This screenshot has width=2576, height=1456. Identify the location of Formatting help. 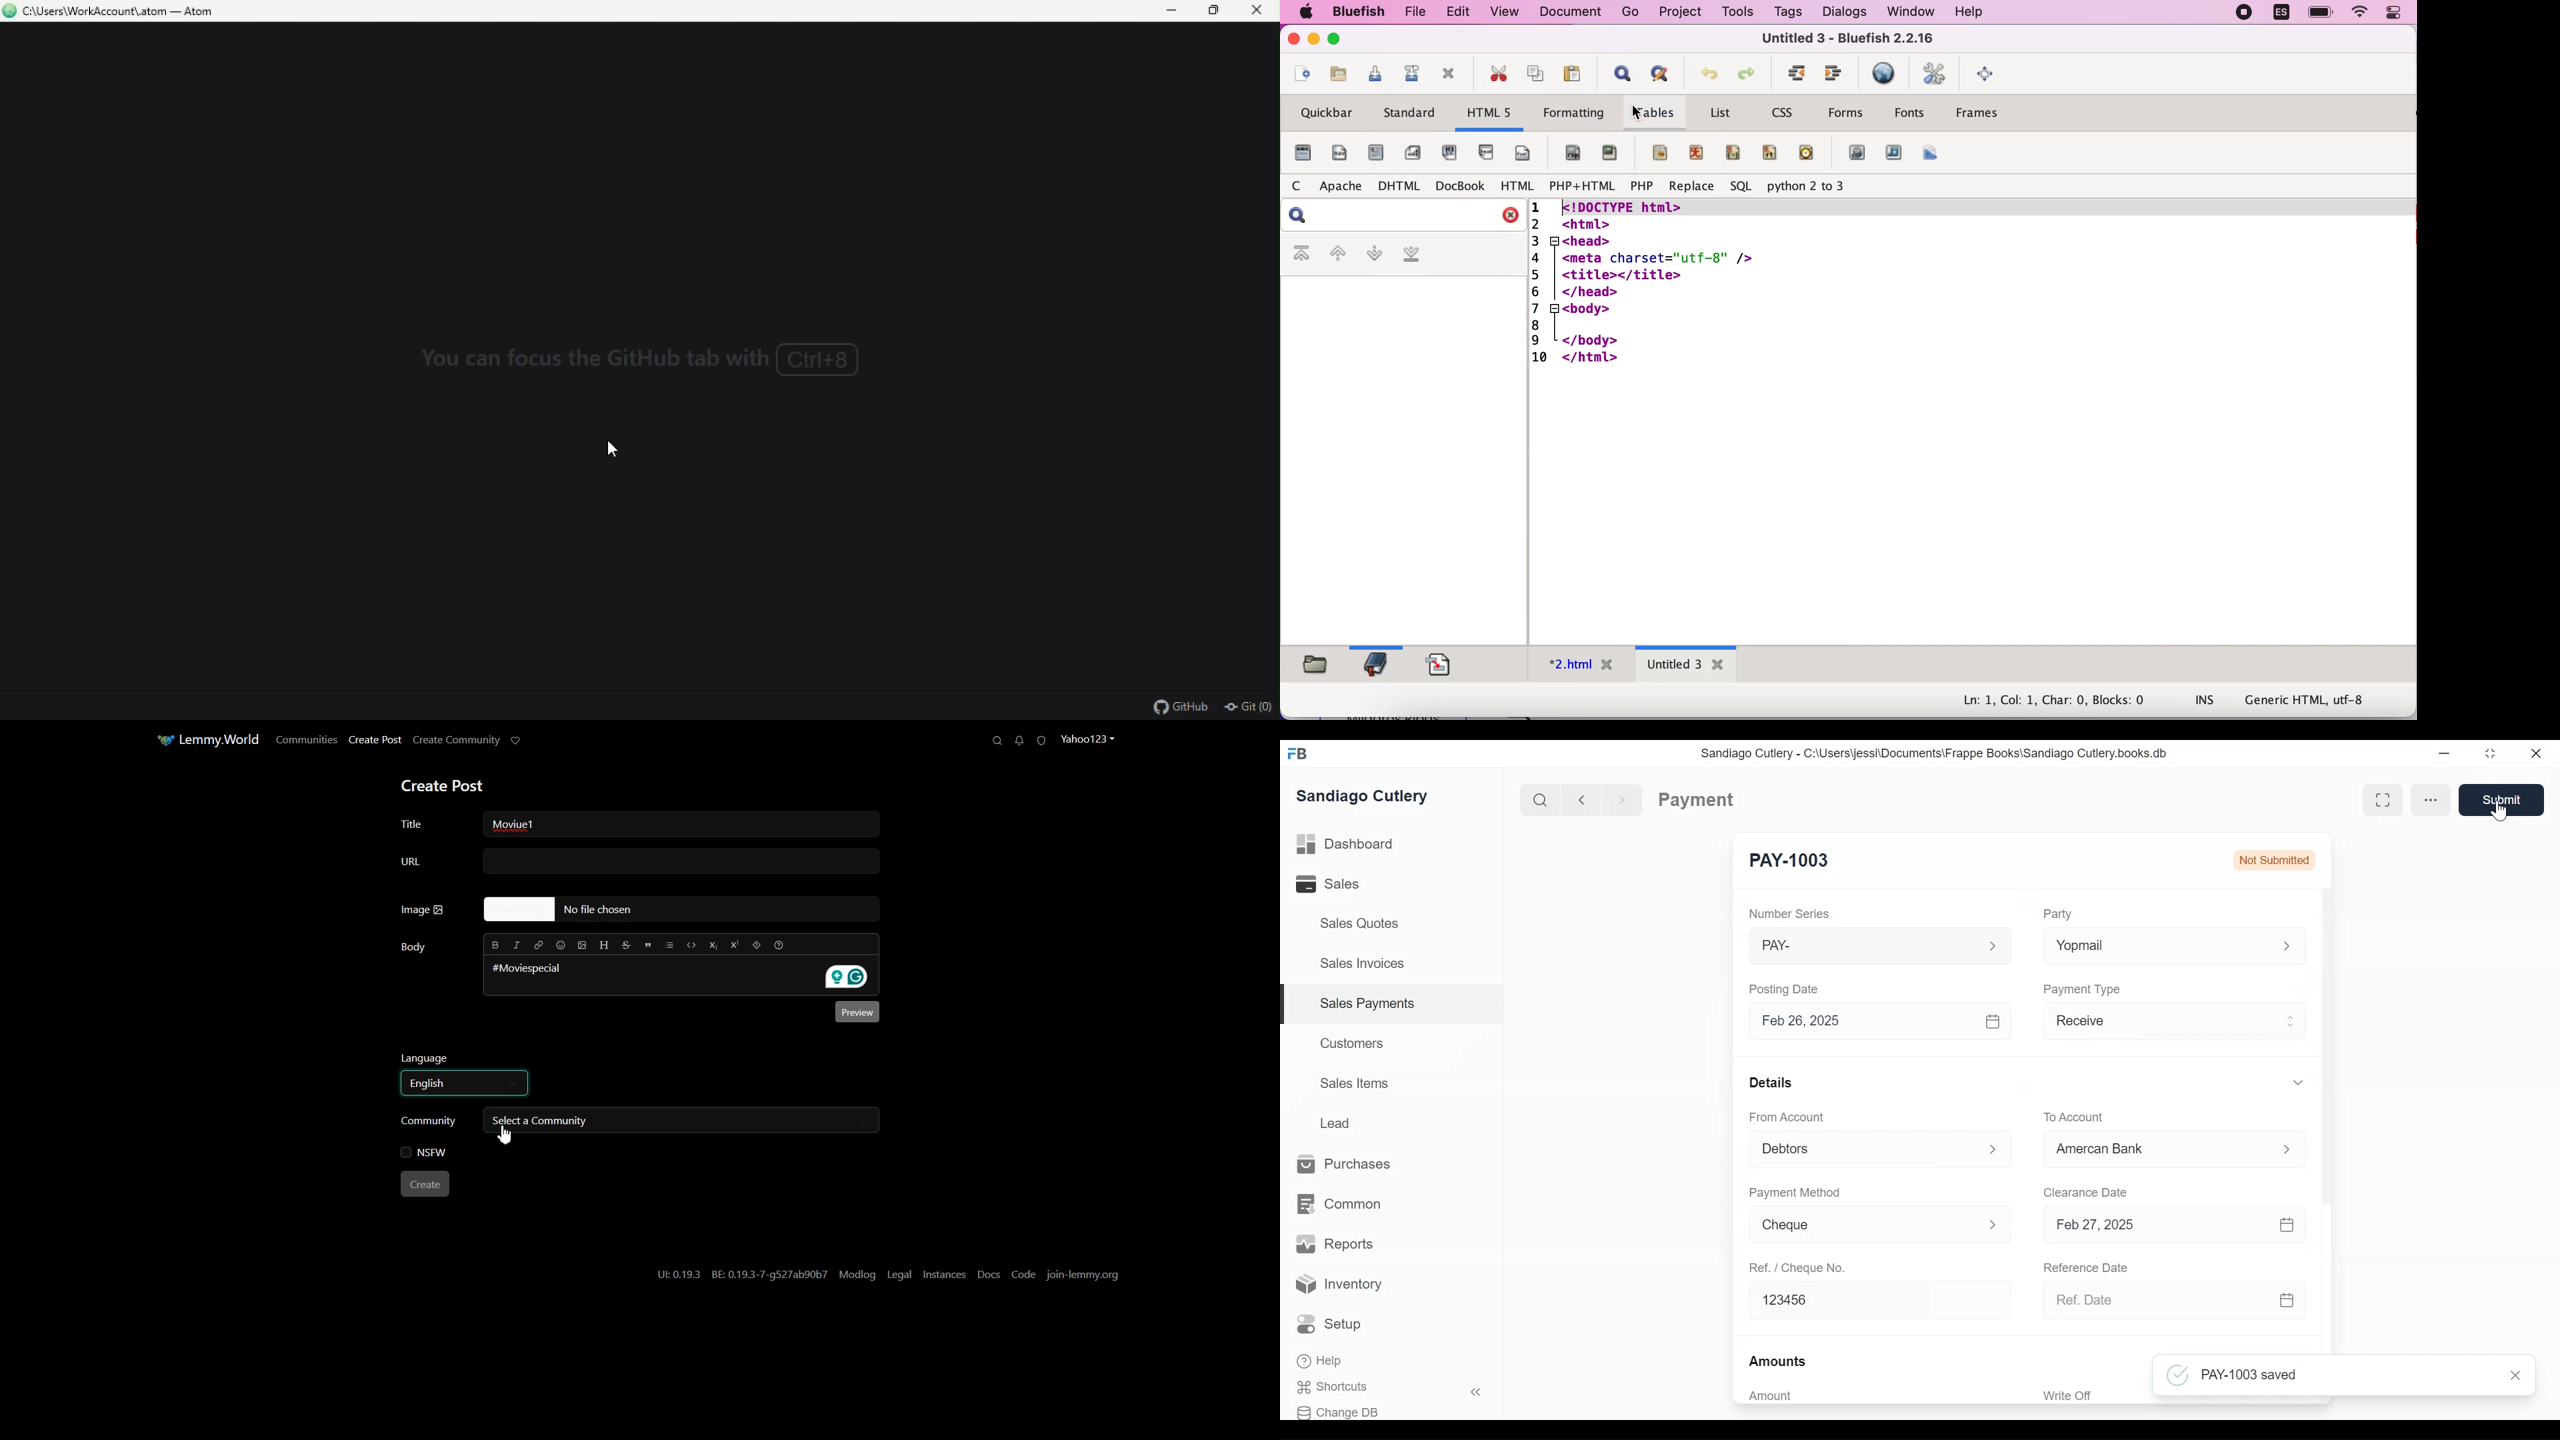
(779, 945).